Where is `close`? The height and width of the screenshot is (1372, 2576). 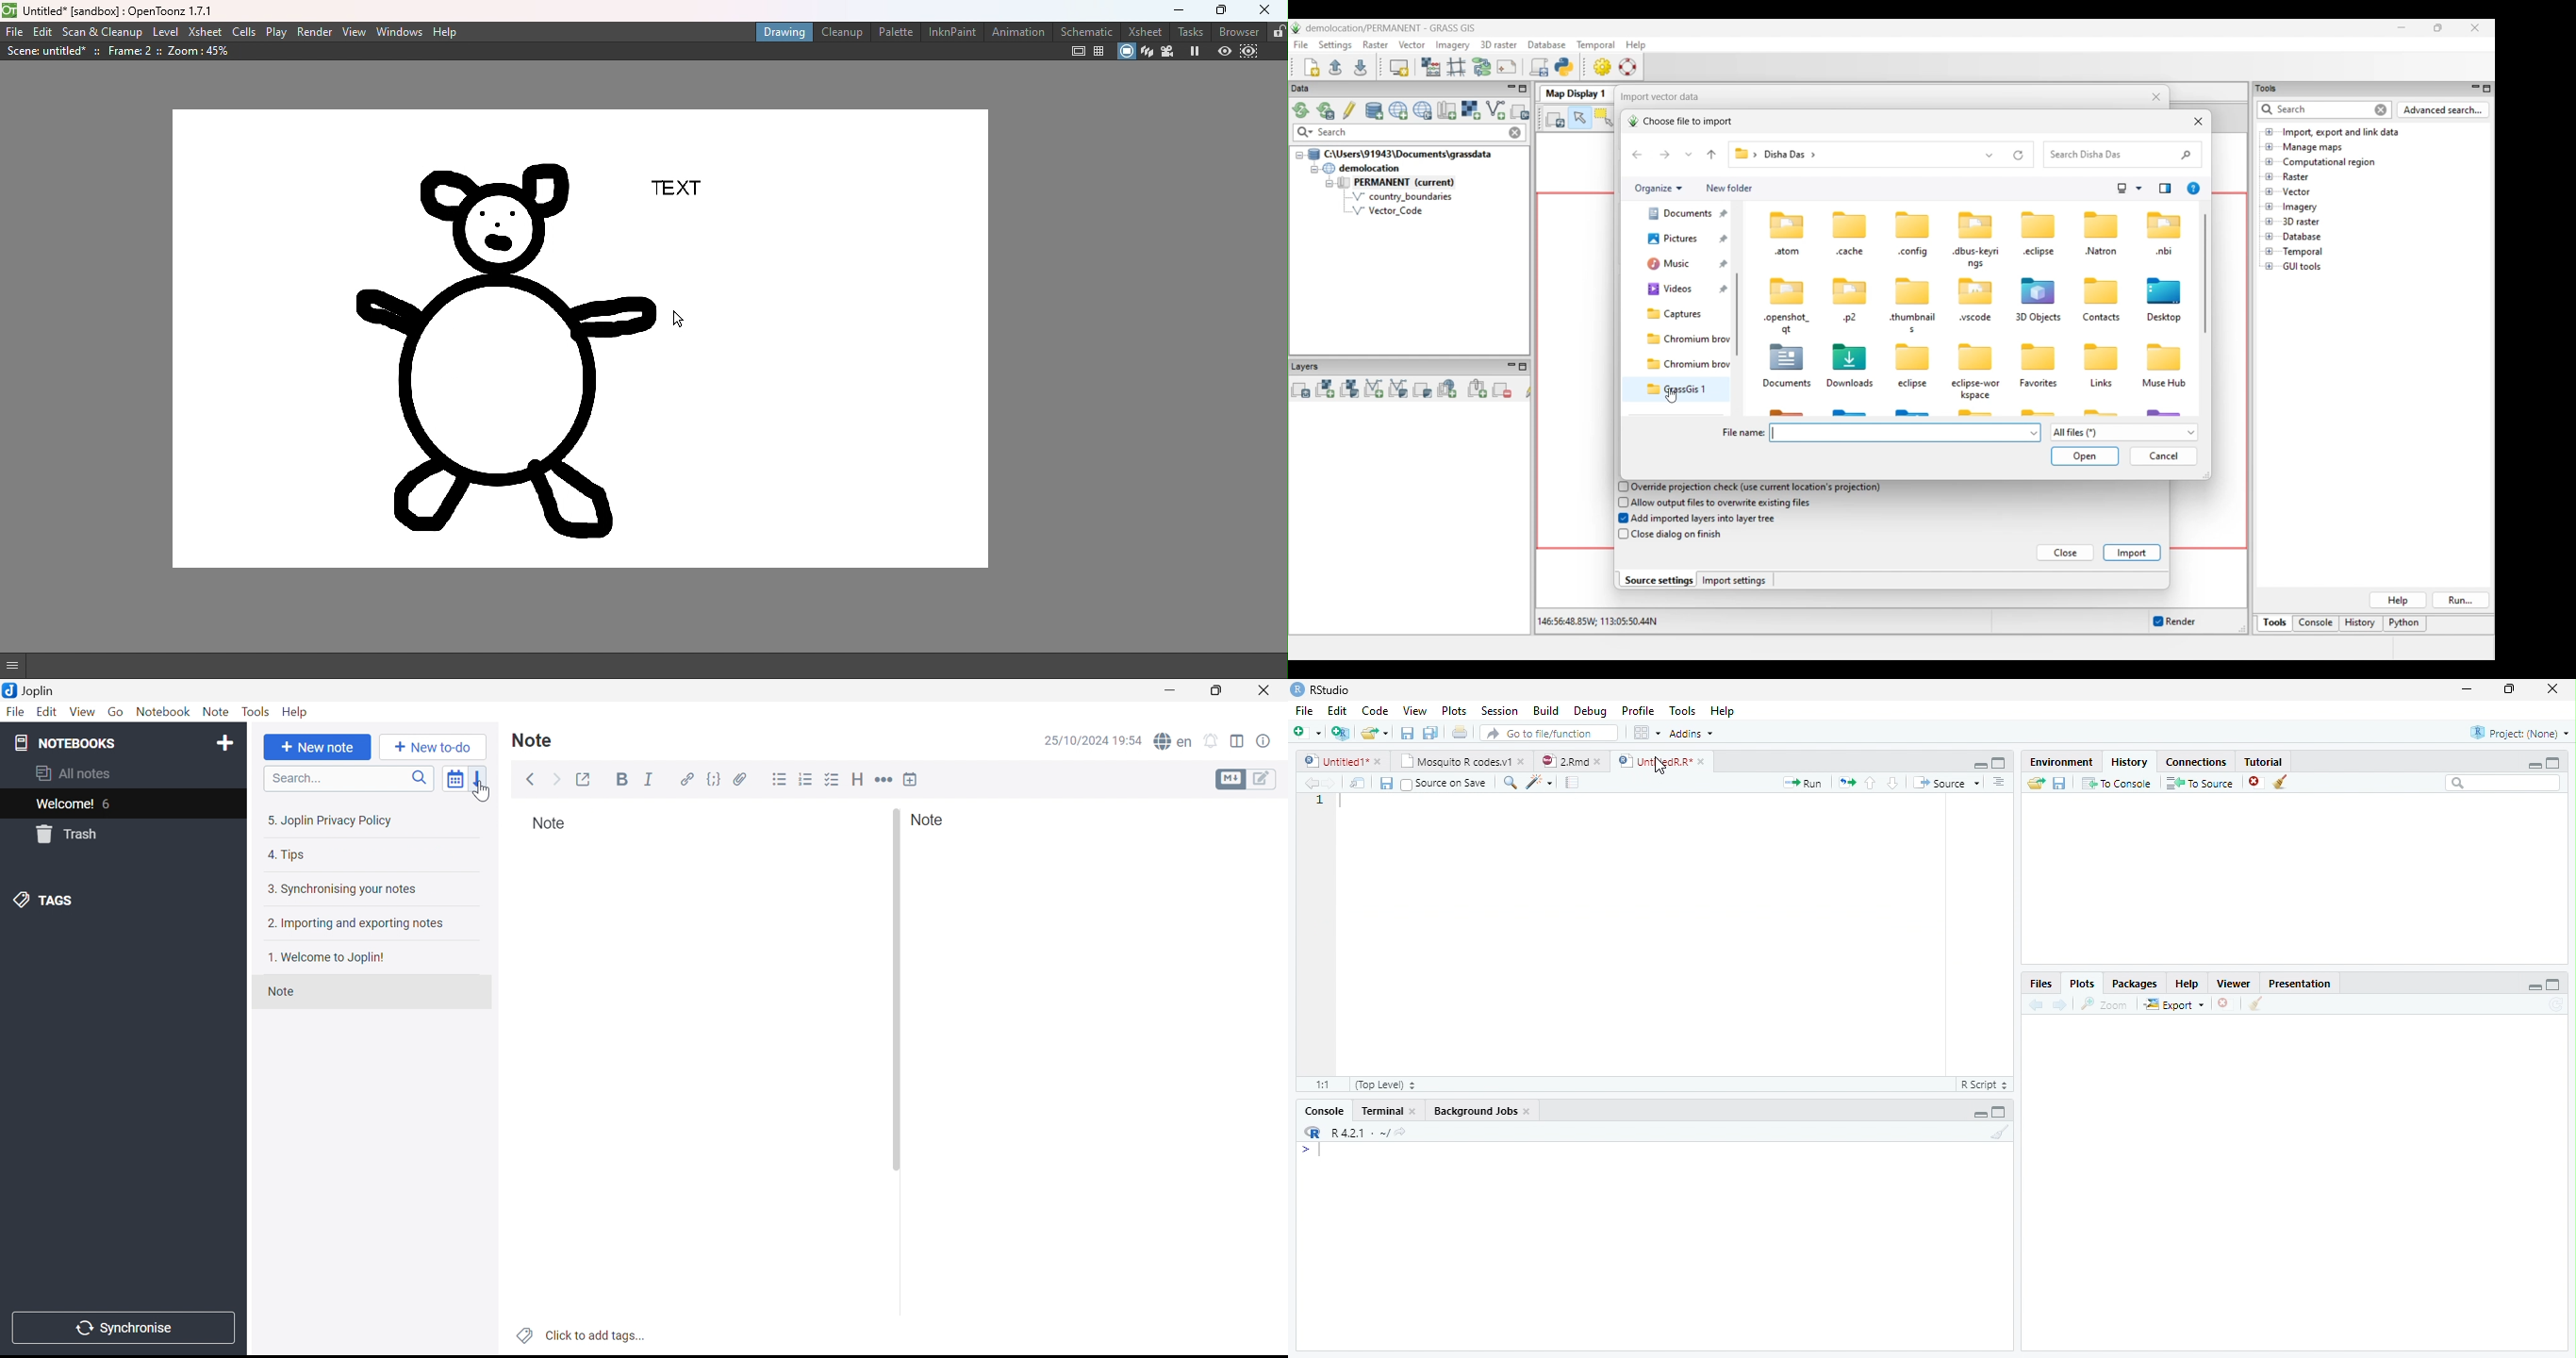
close is located at coordinates (1598, 762).